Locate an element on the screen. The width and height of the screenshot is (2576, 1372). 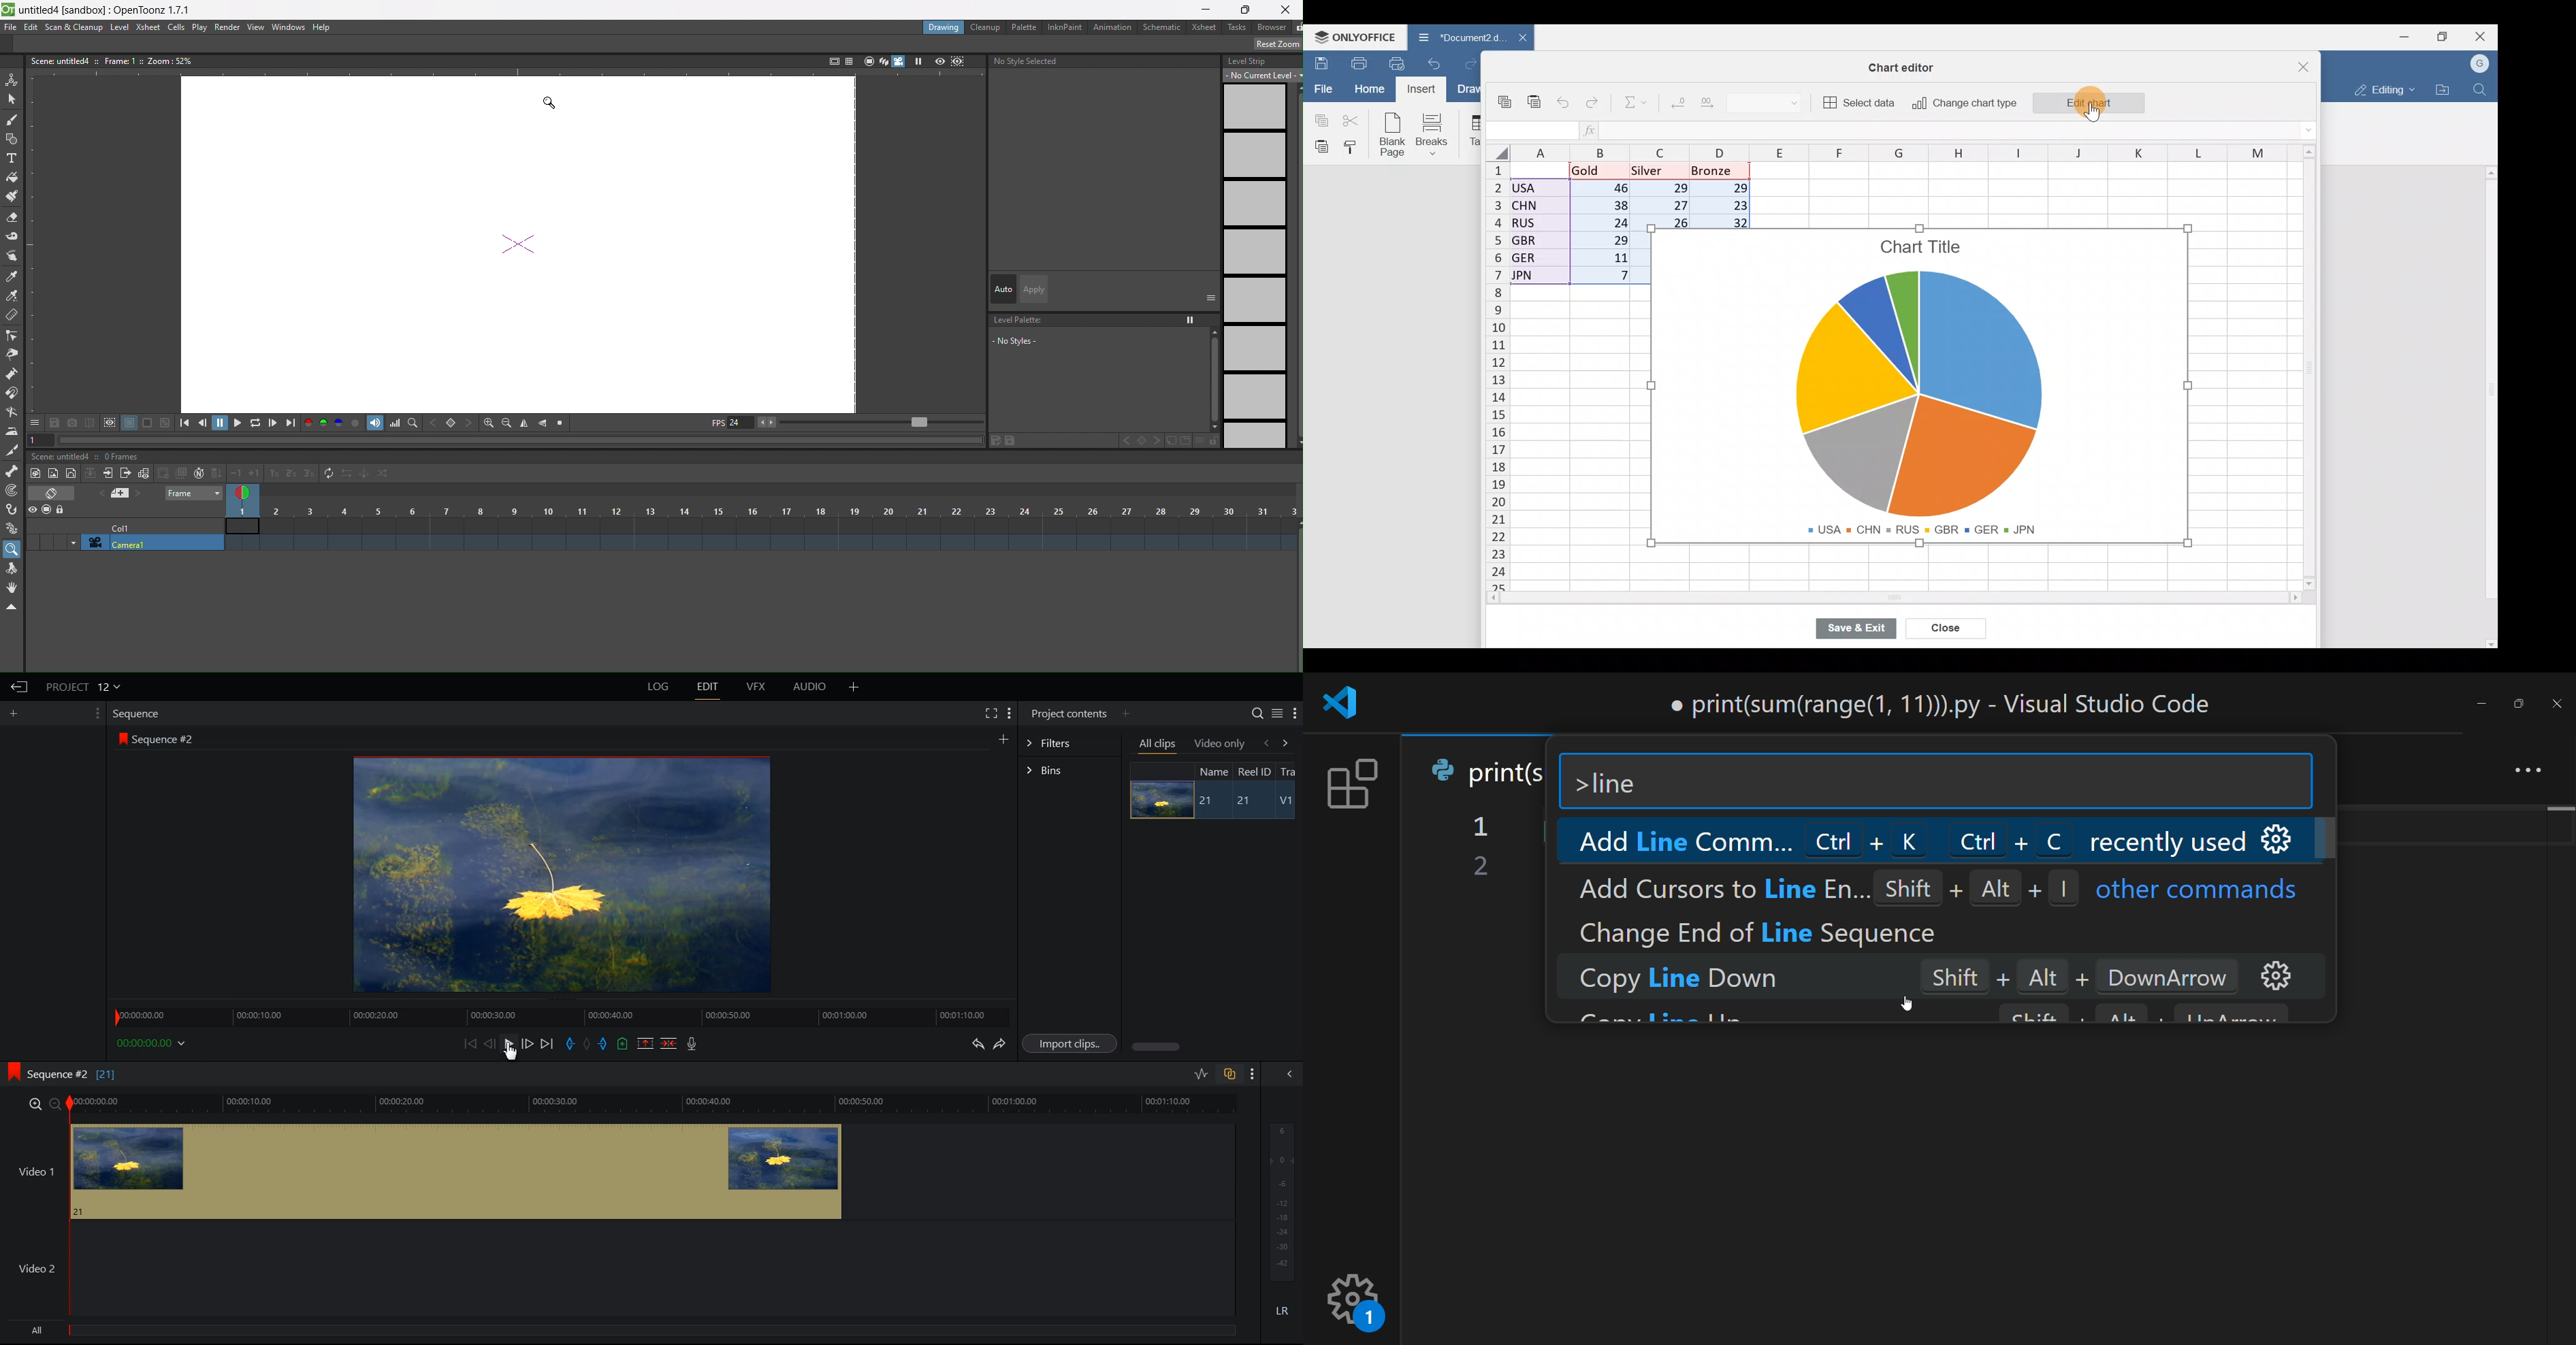
icon is located at coordinates (950, 61).